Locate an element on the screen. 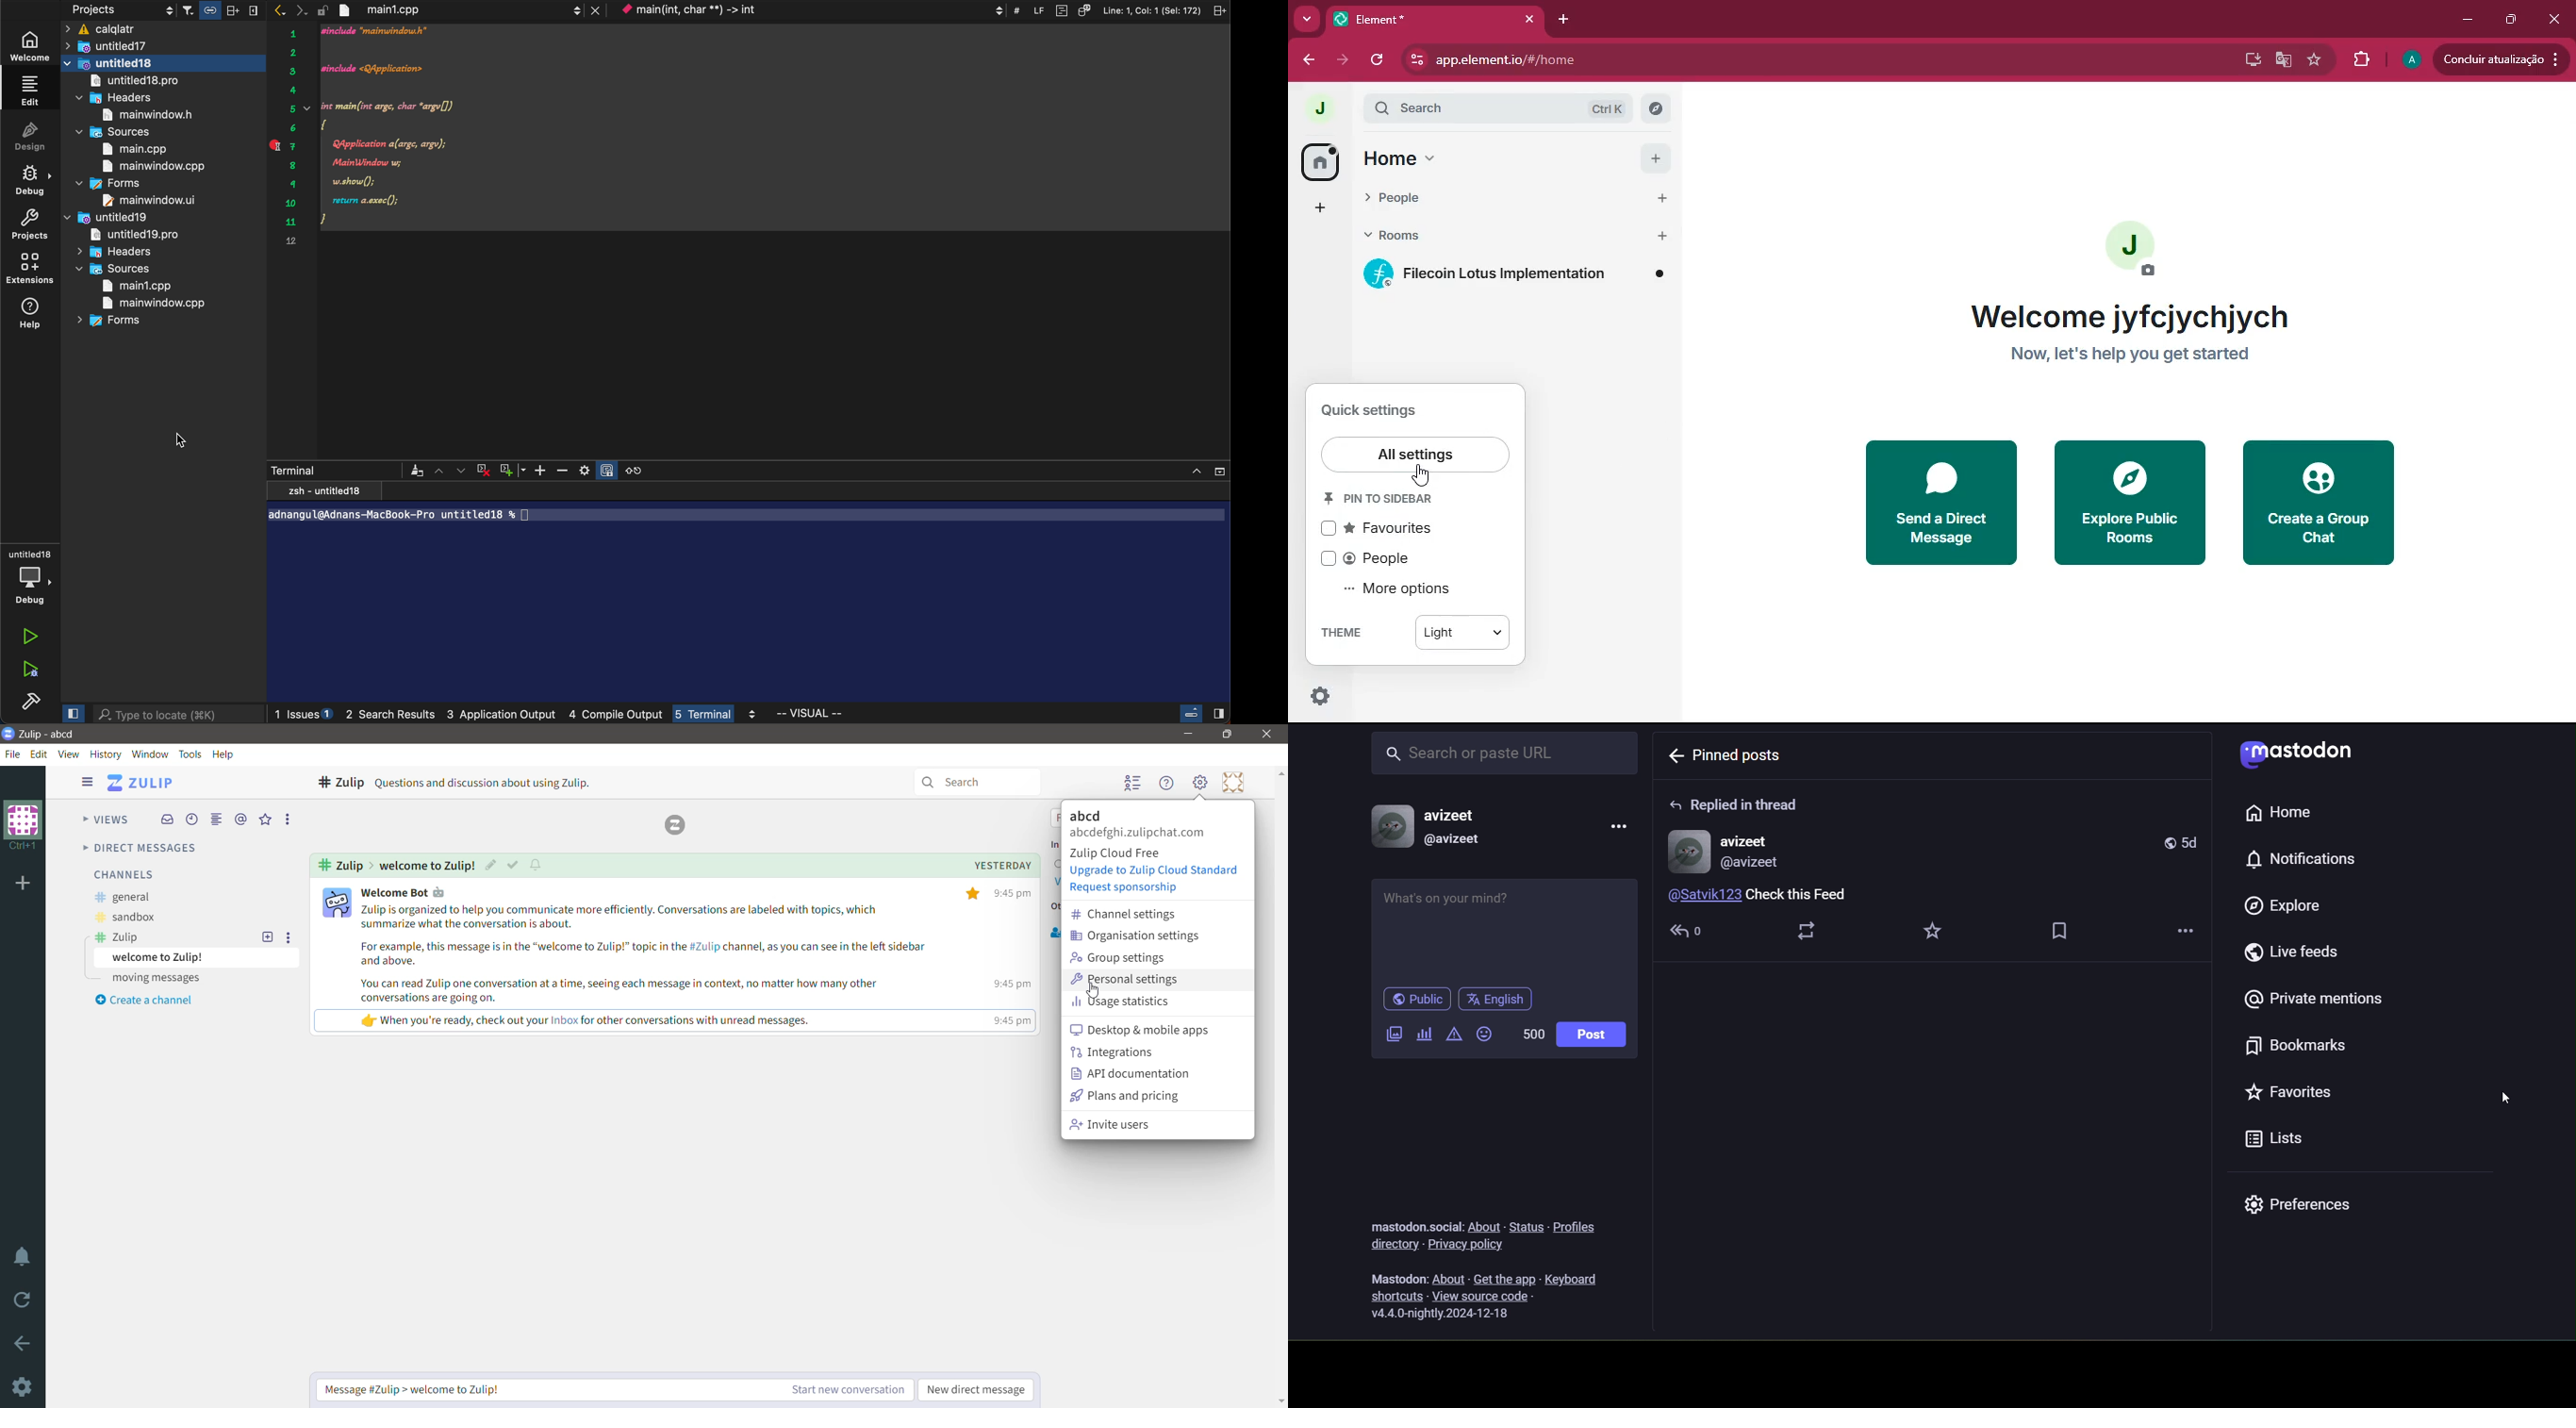 The height and width of the screenshot is (1428, 2576). more is located at coordinates (2191, 930).